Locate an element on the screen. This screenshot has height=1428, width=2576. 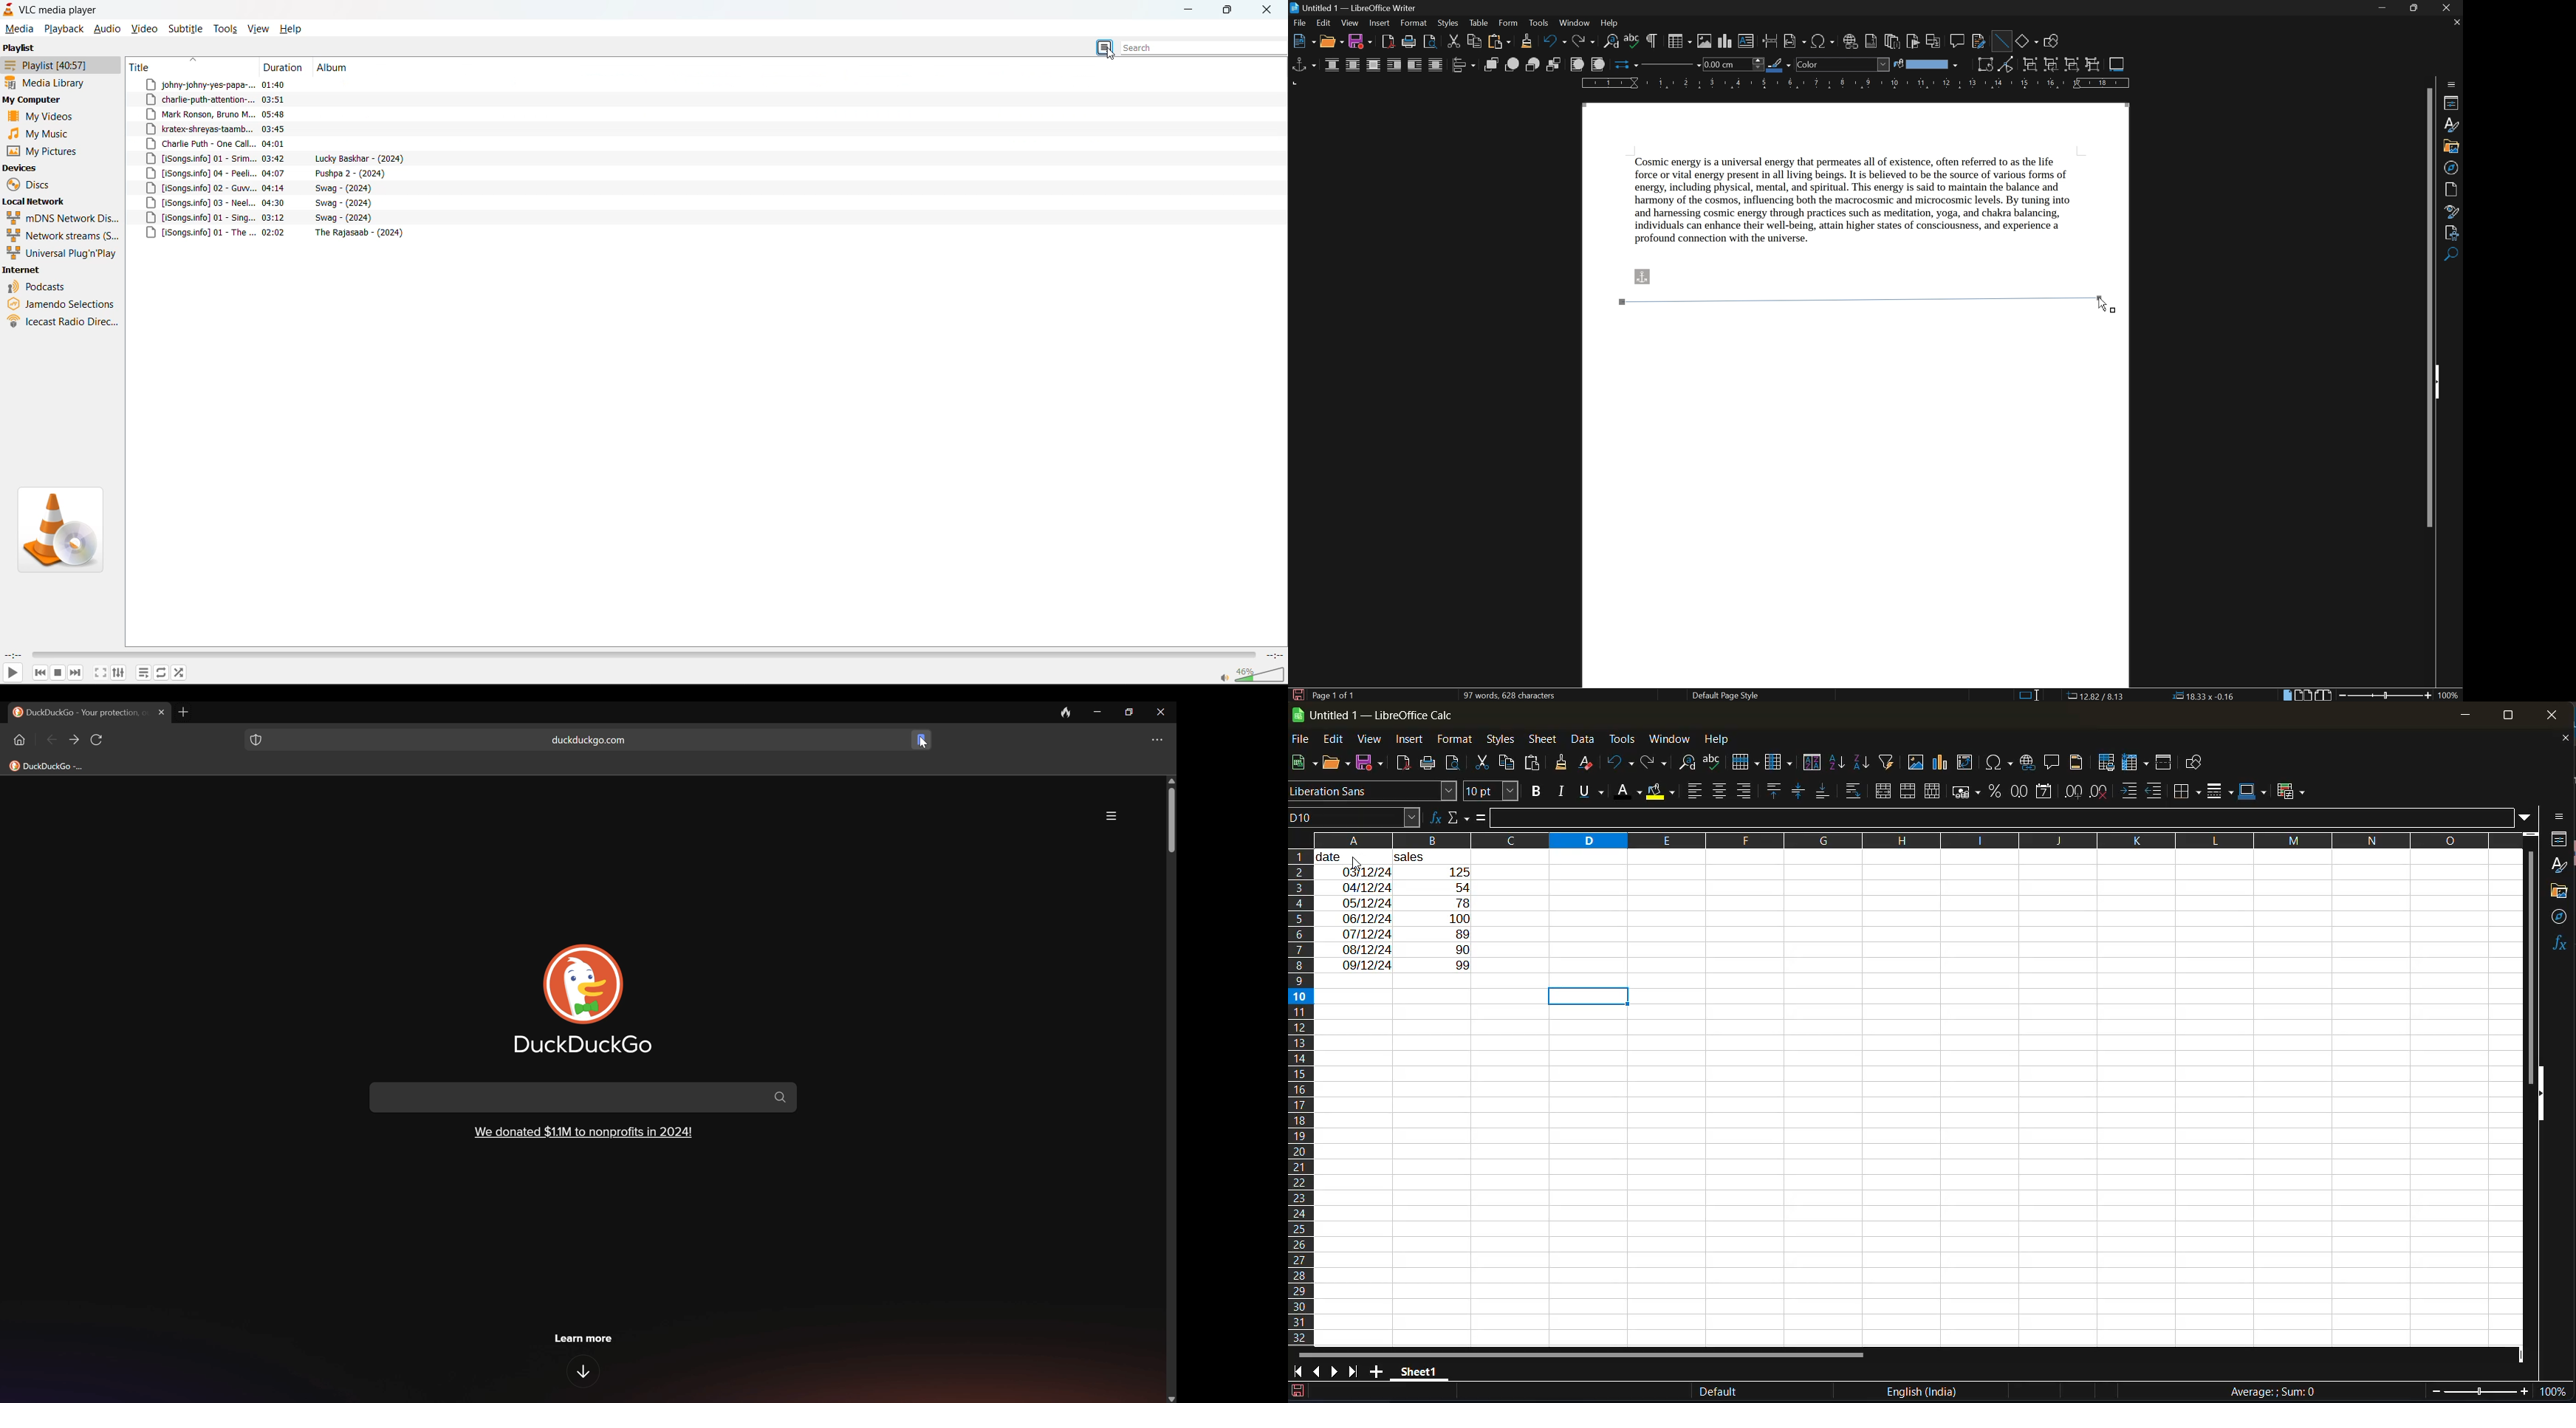
insert table is located at coordinates (1679, 40).